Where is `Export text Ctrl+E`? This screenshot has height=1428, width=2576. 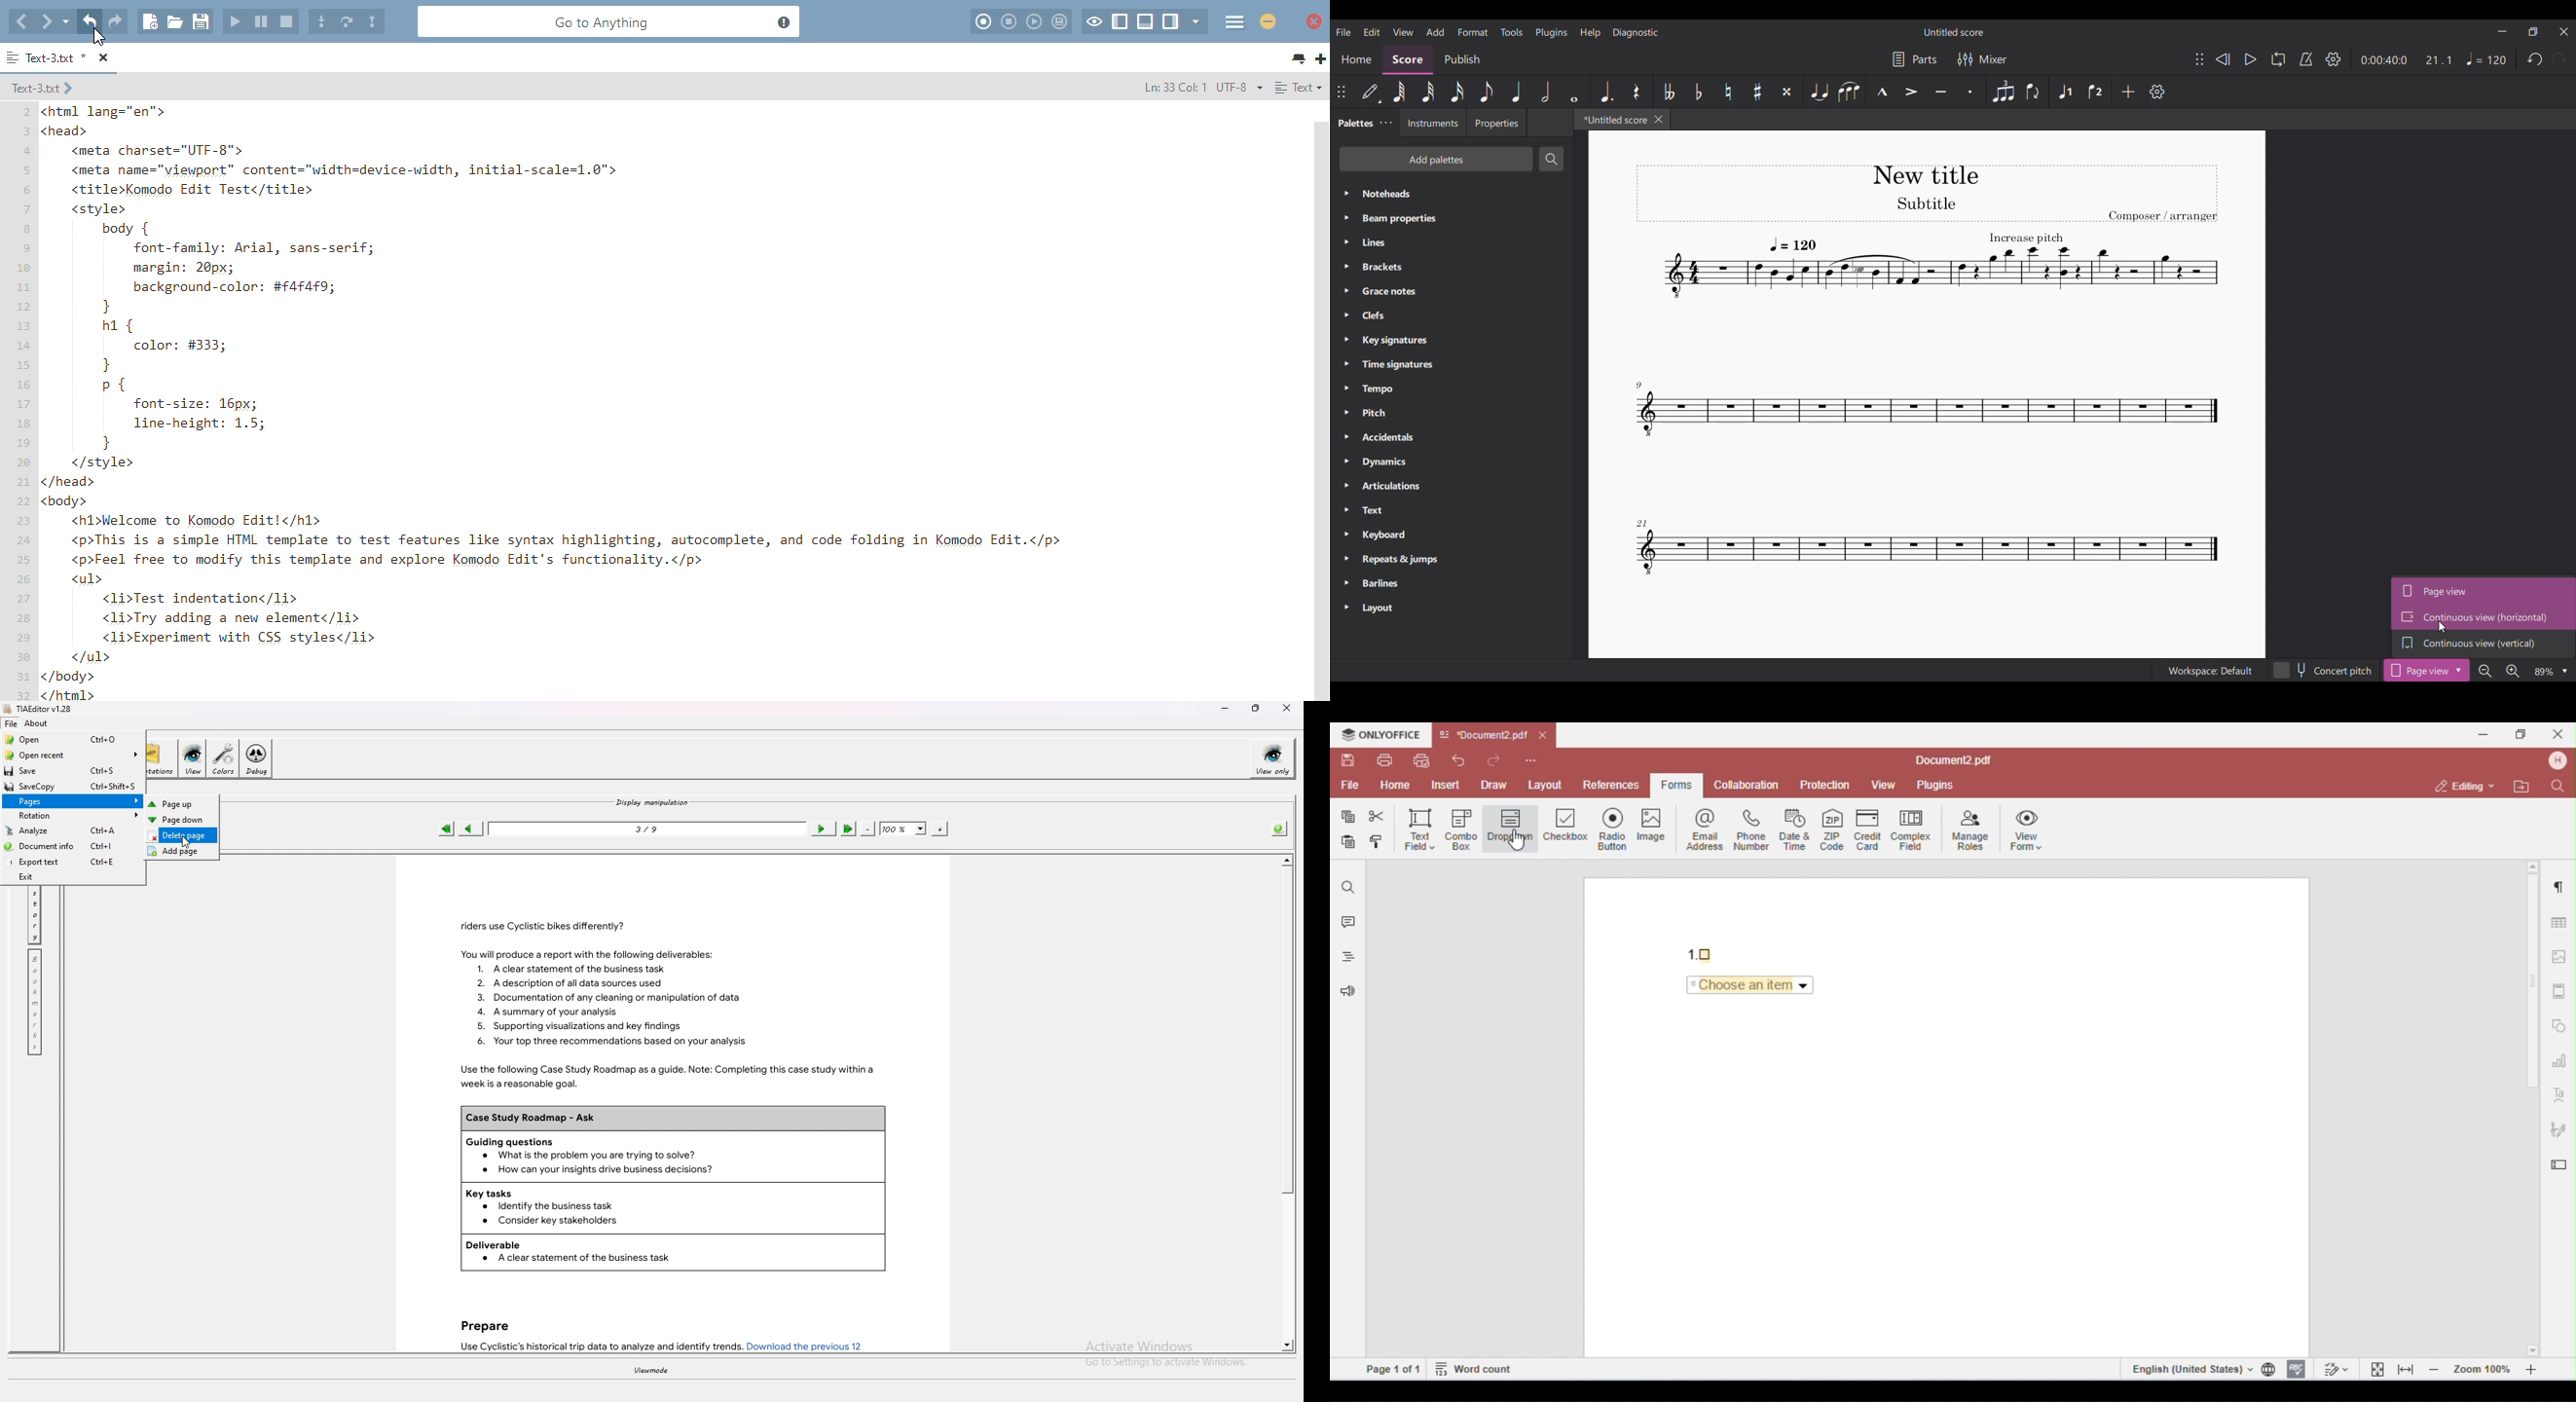 Export text Ctrl+E is located at coordinates (64, 863).